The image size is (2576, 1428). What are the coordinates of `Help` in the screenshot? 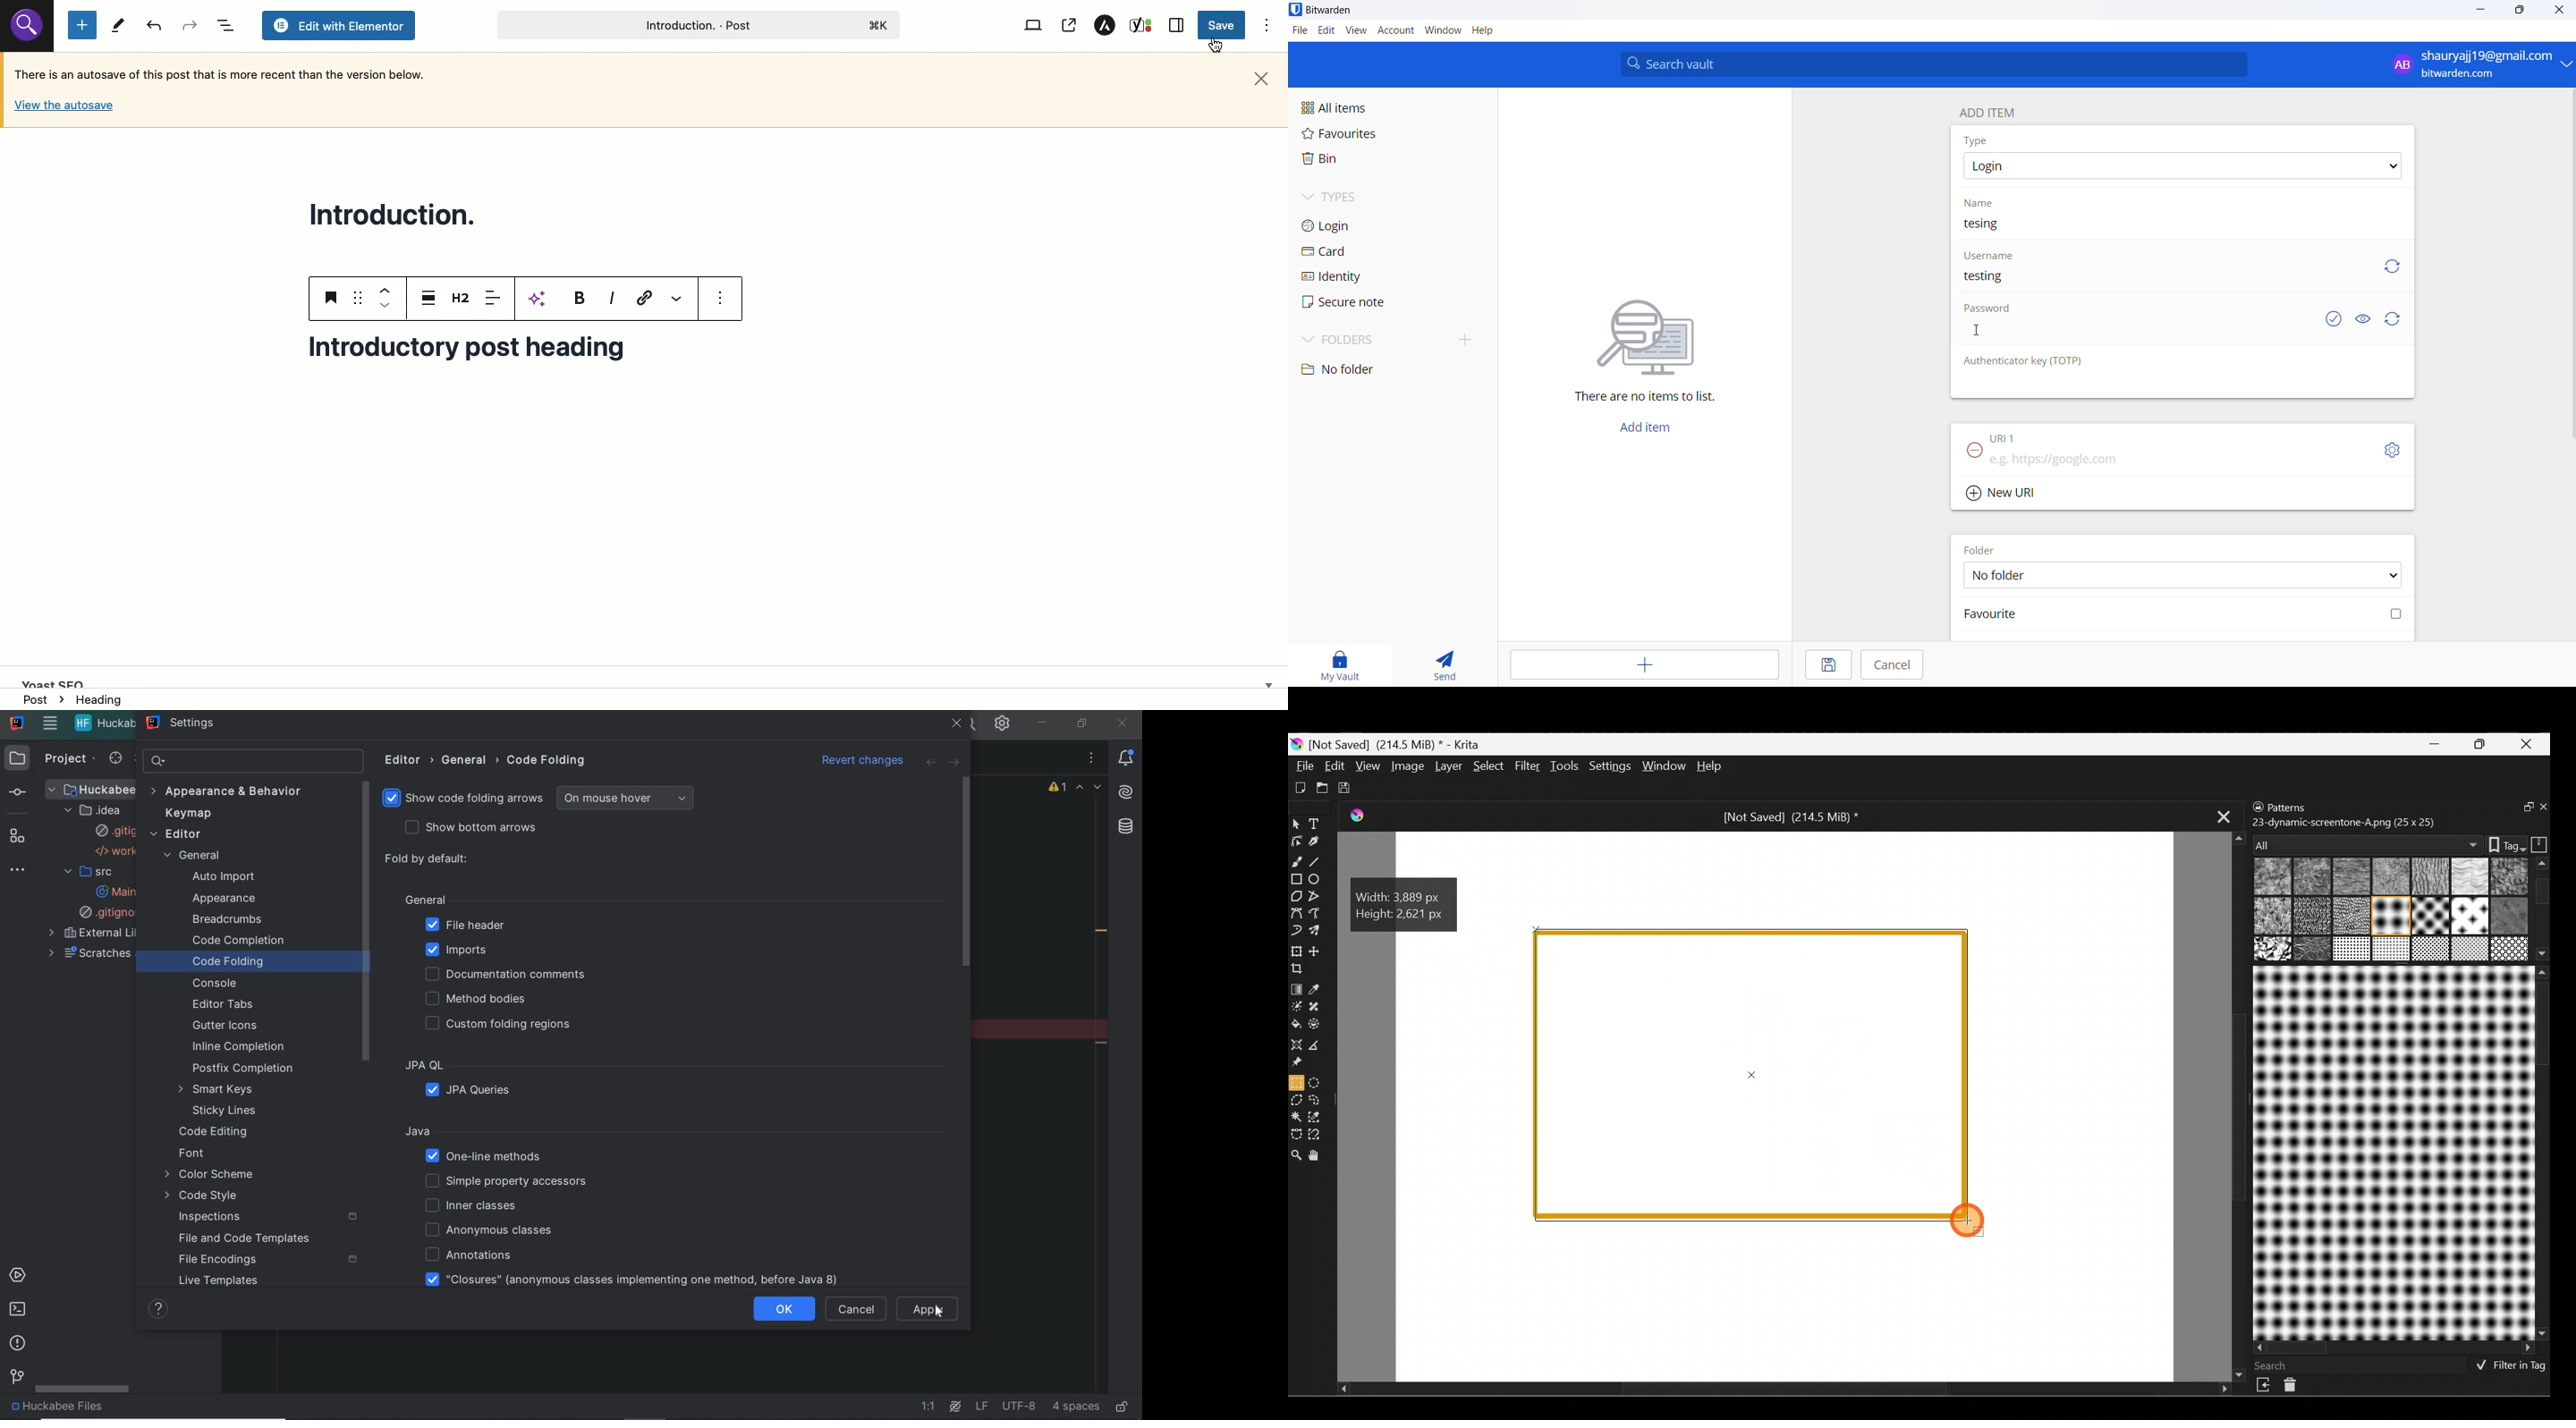 It's located at (1711, 765).